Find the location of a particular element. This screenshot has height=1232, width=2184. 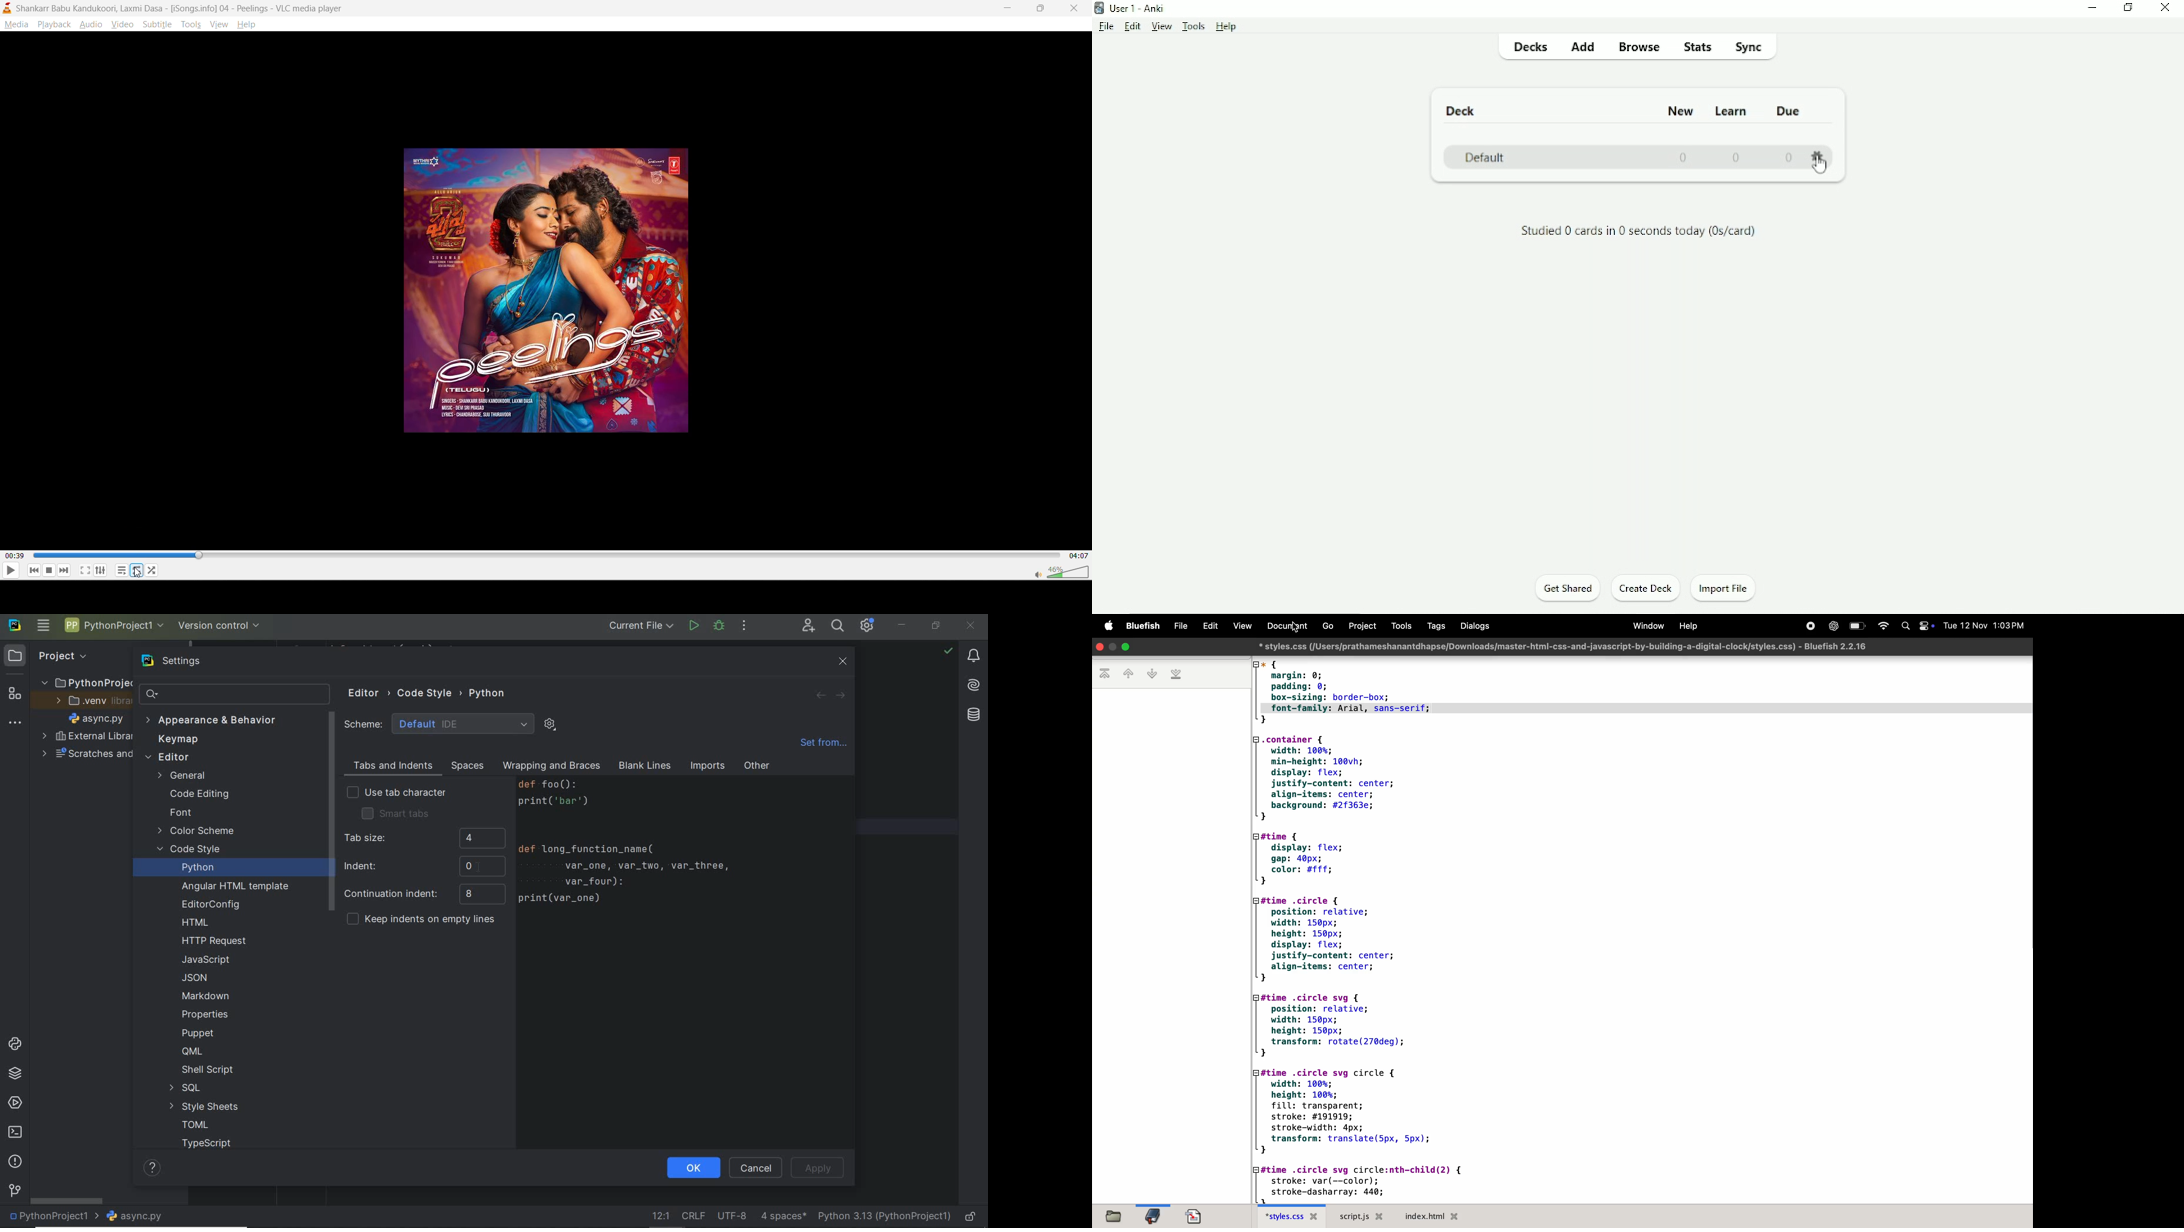

current file is located at coordinates (643, 627).